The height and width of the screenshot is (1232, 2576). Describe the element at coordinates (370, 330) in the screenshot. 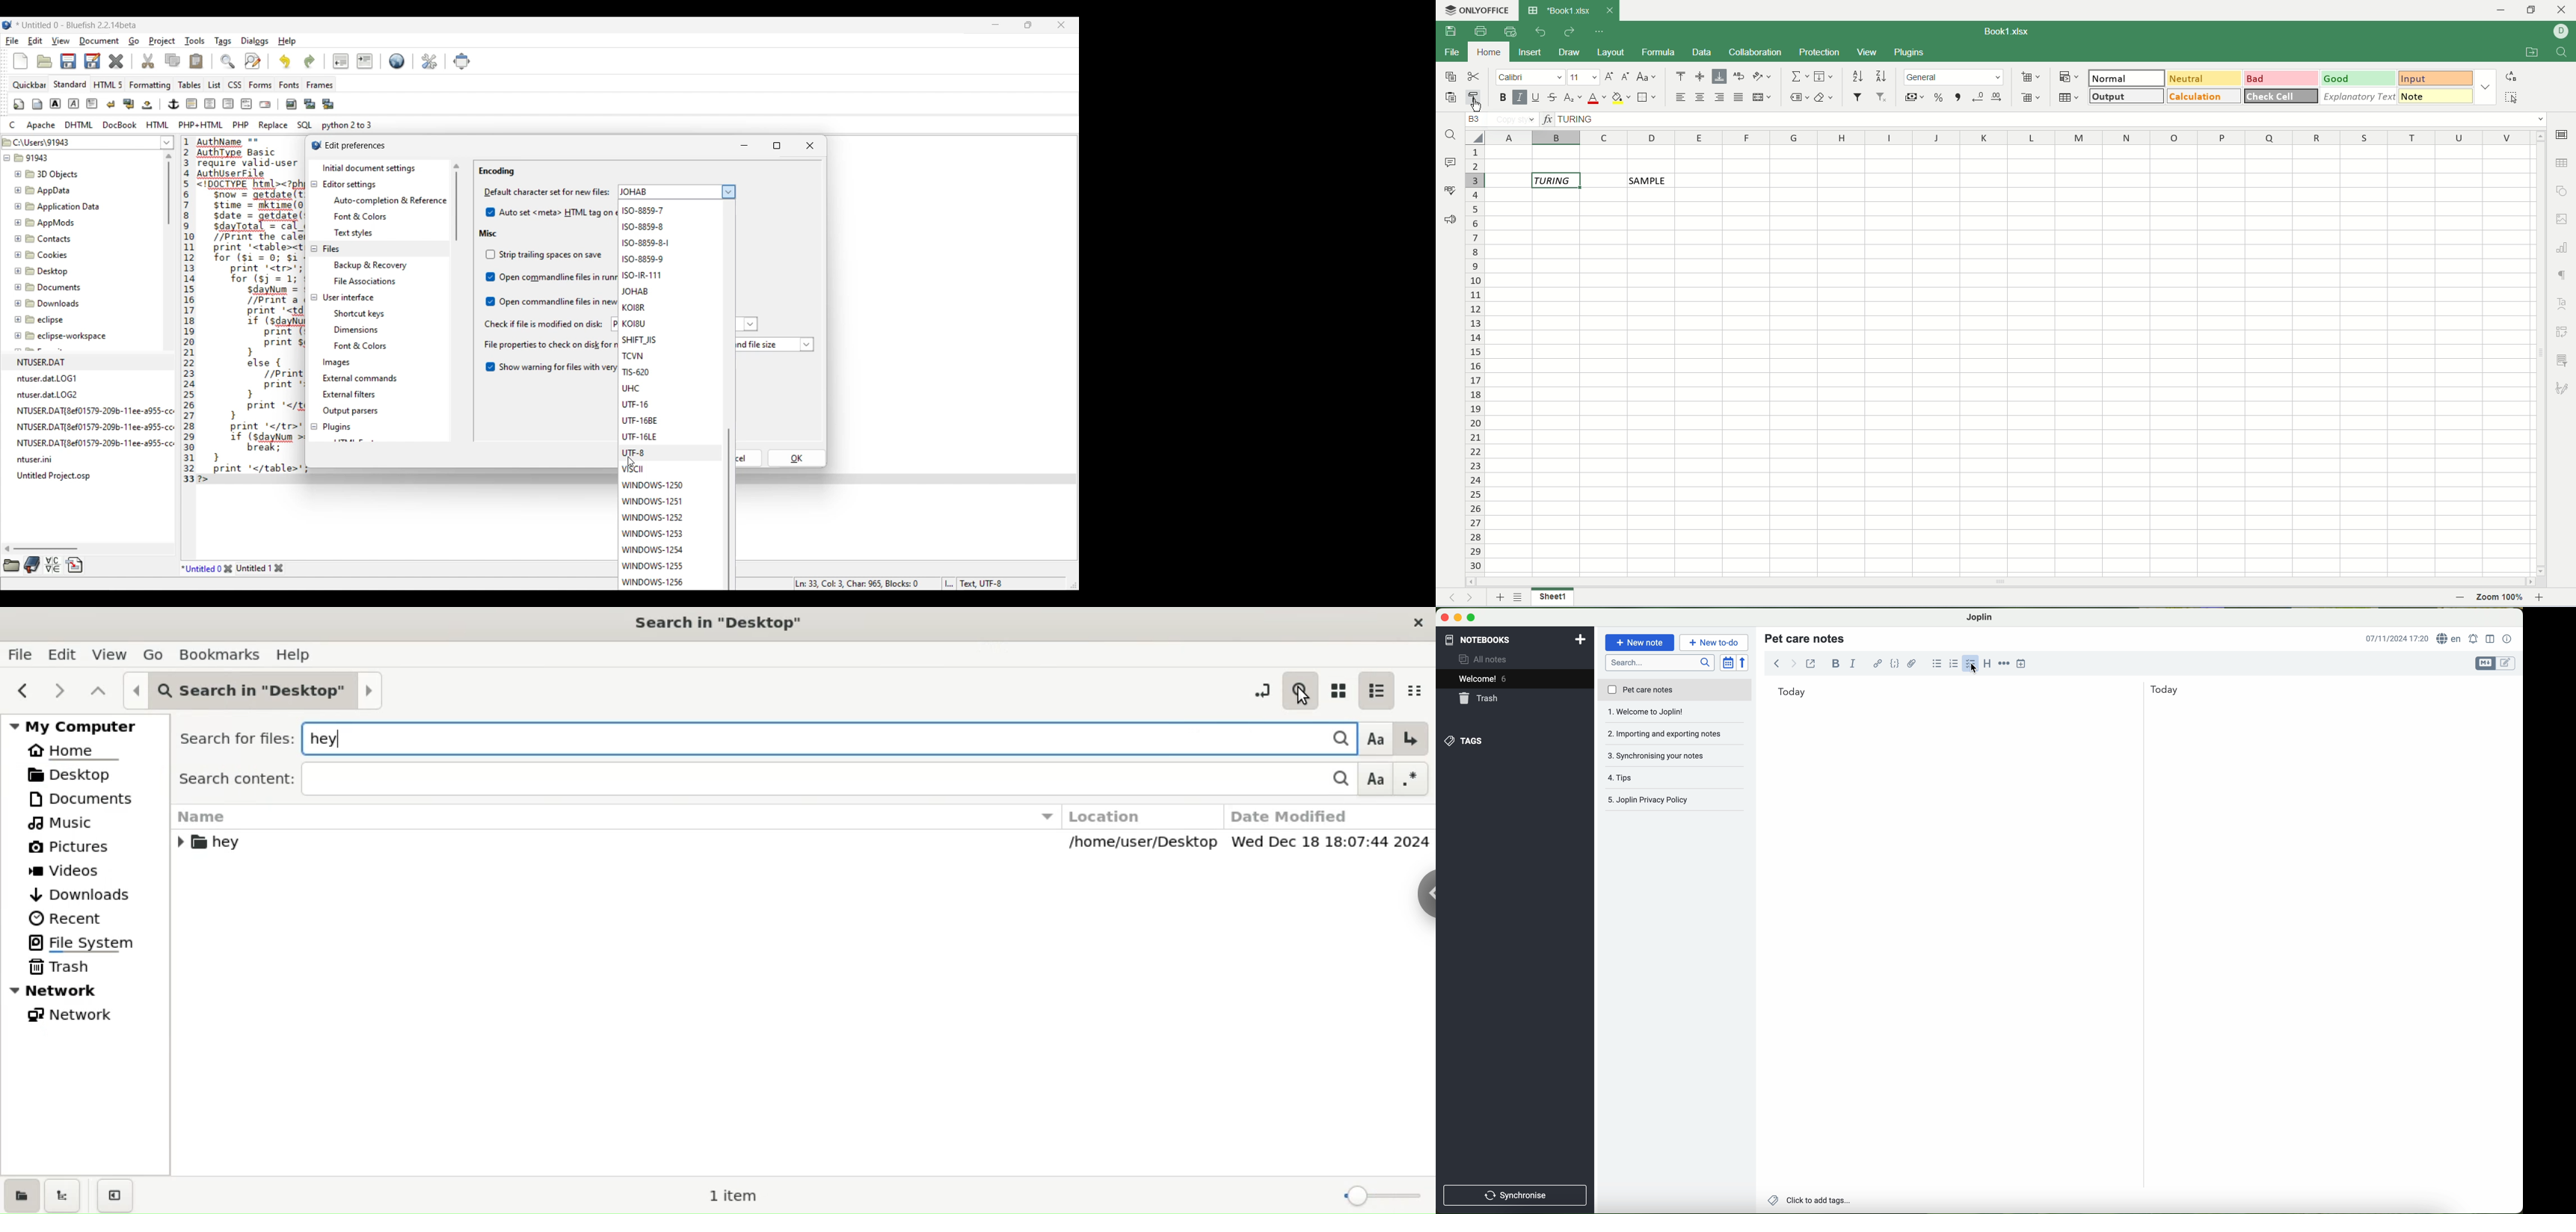

I see `User interface setting options` at that location.